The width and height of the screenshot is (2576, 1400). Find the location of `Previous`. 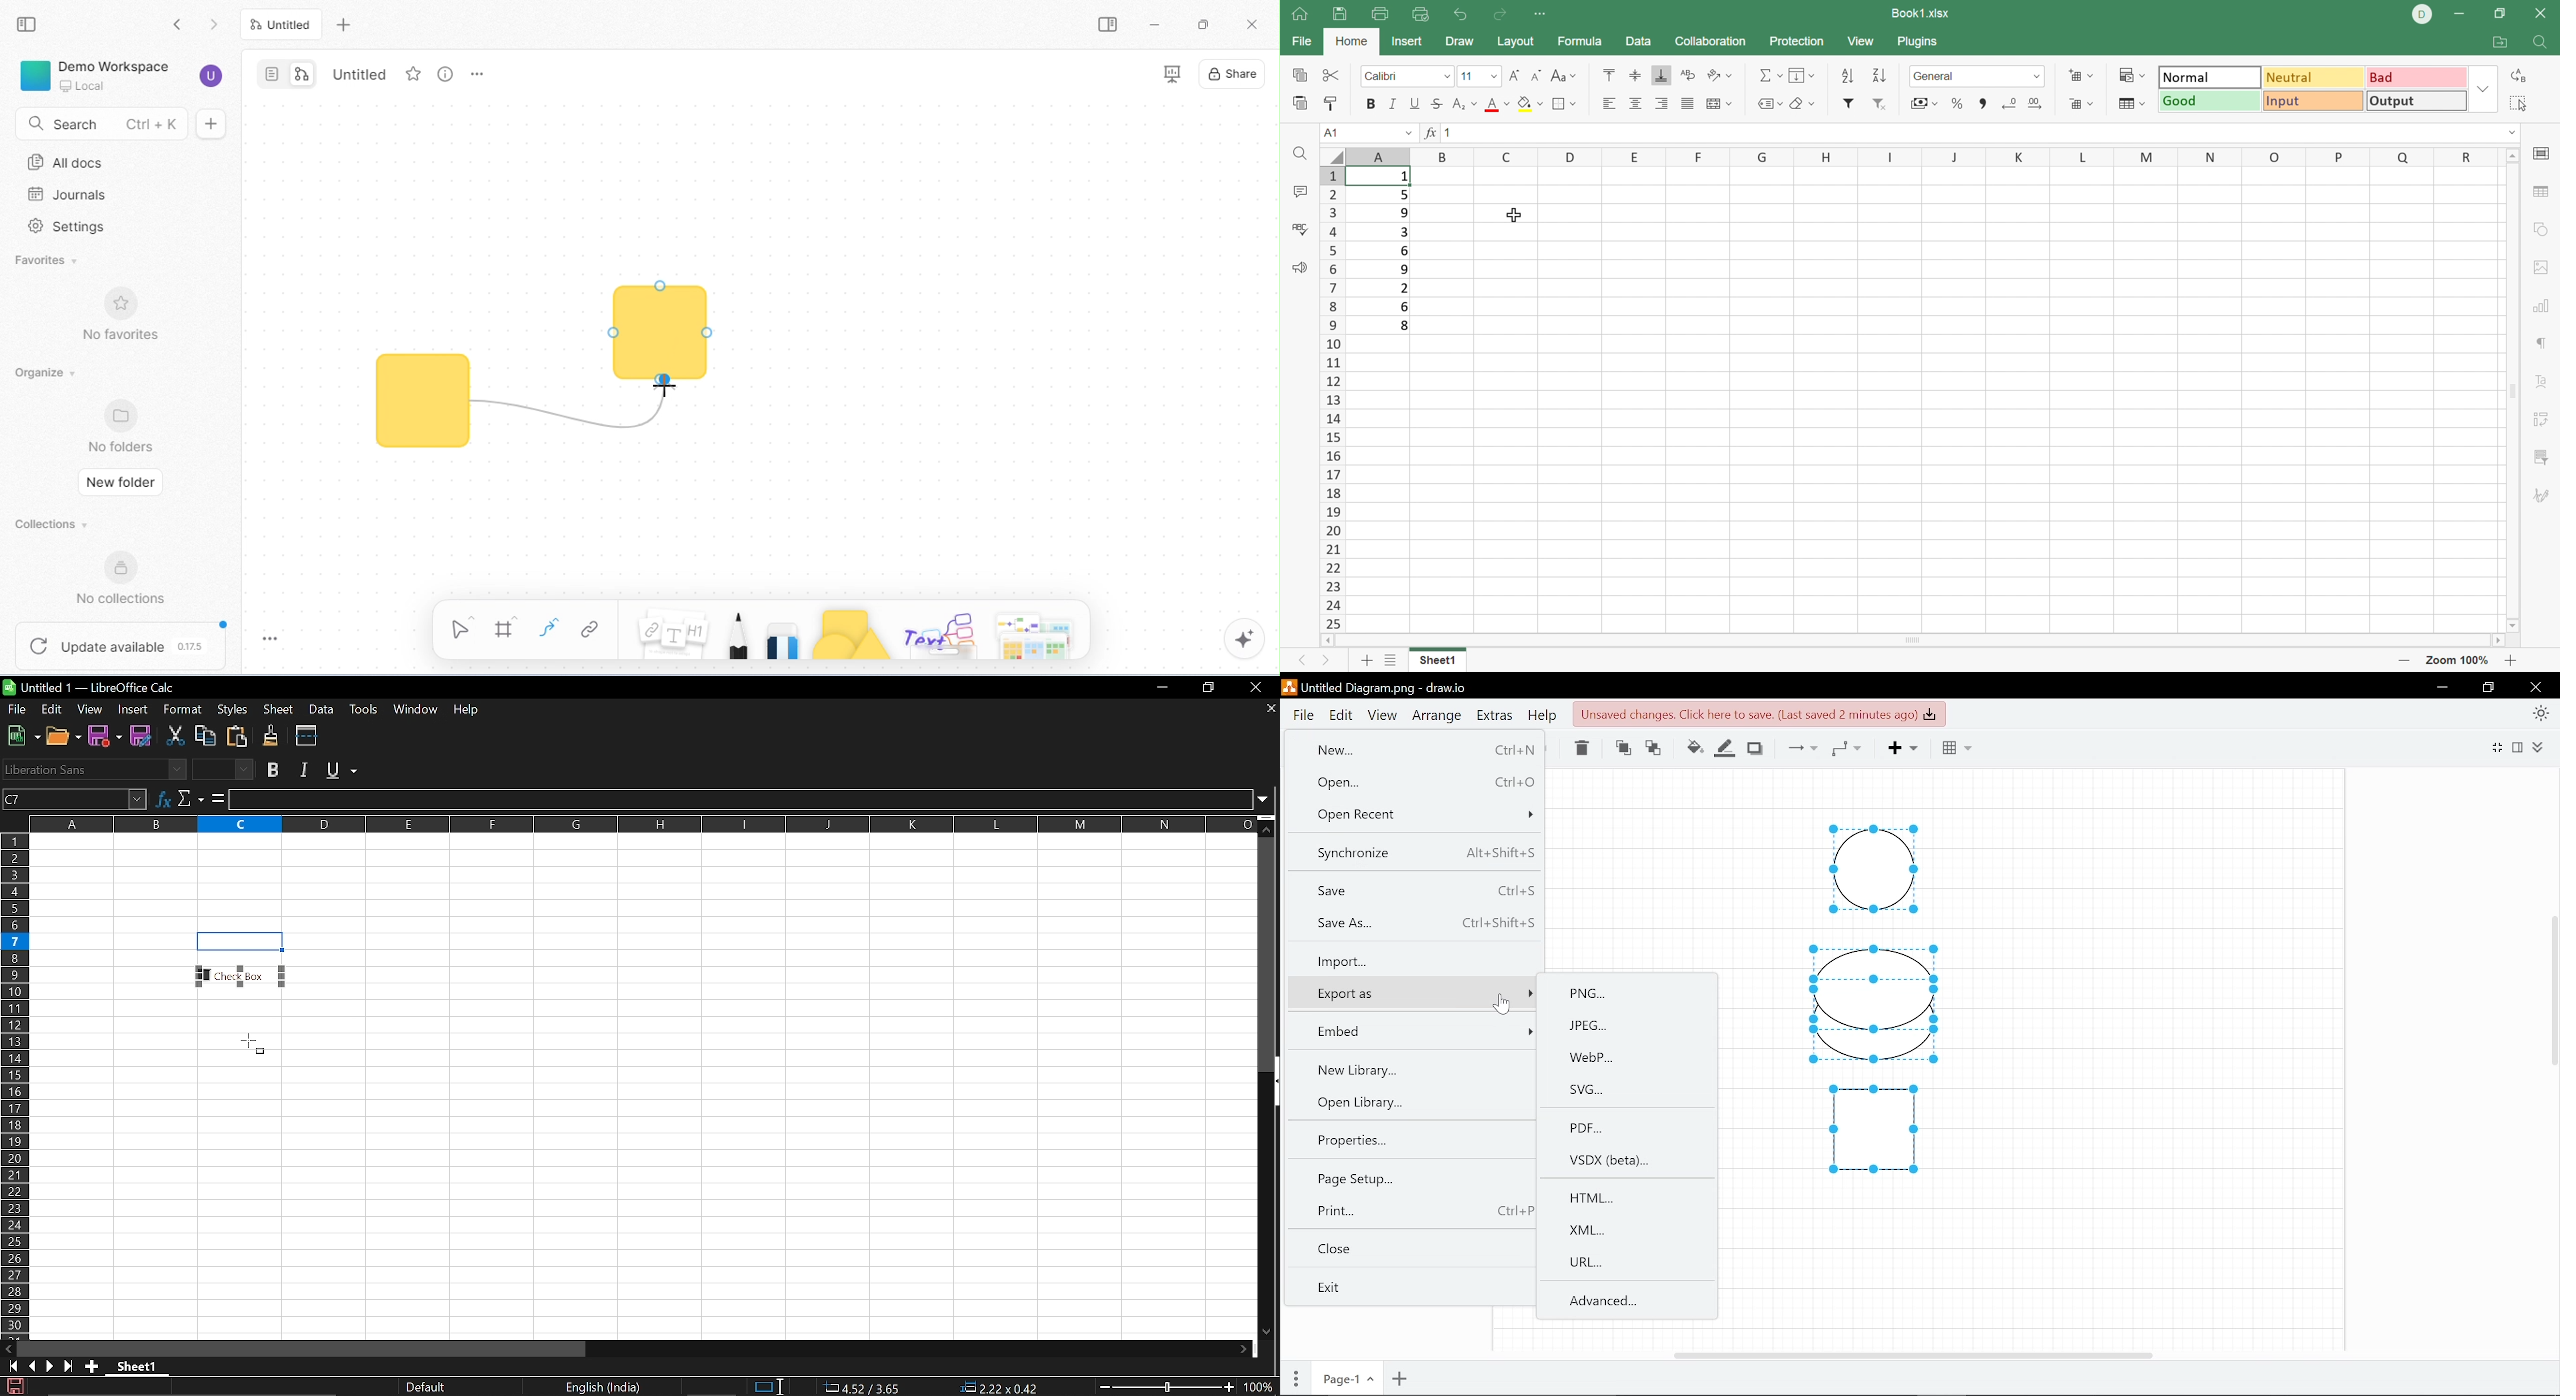

Previous is located at coordinates (1297, 662).